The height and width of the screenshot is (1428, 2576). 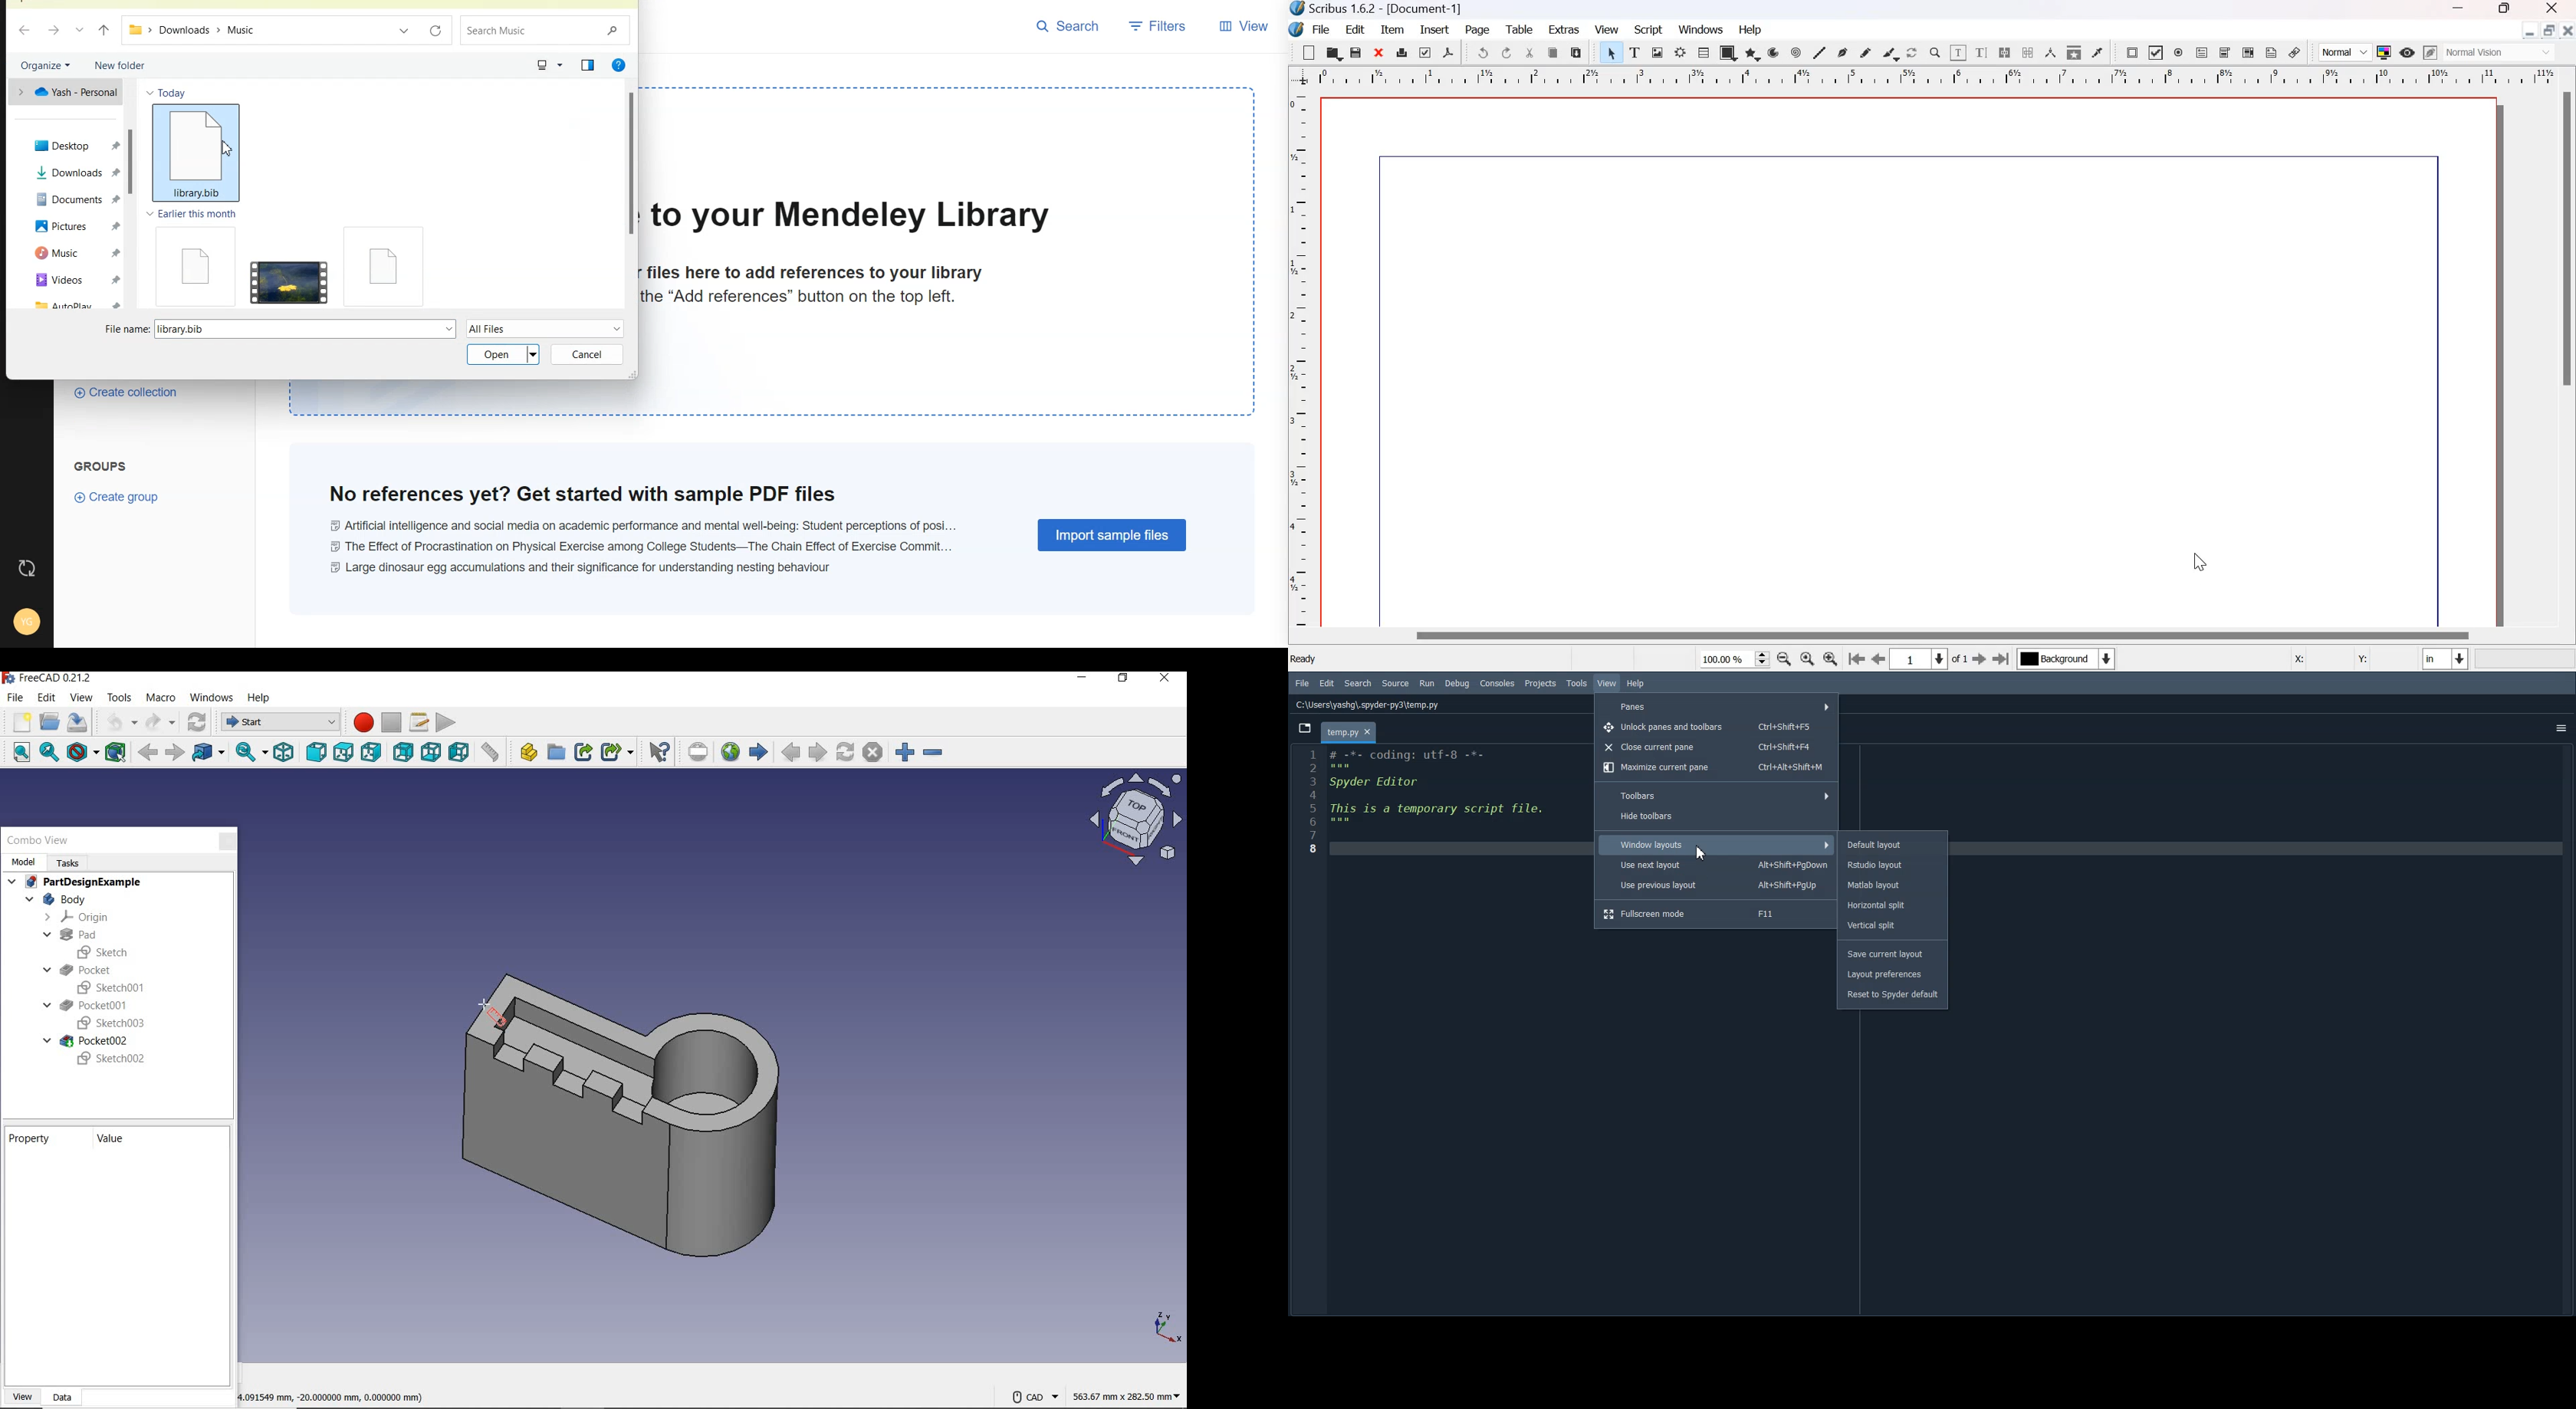 What do you see at coordinates (658, 752) in the screenshot?
I see `What's this?` at bounding box center [658, 752].